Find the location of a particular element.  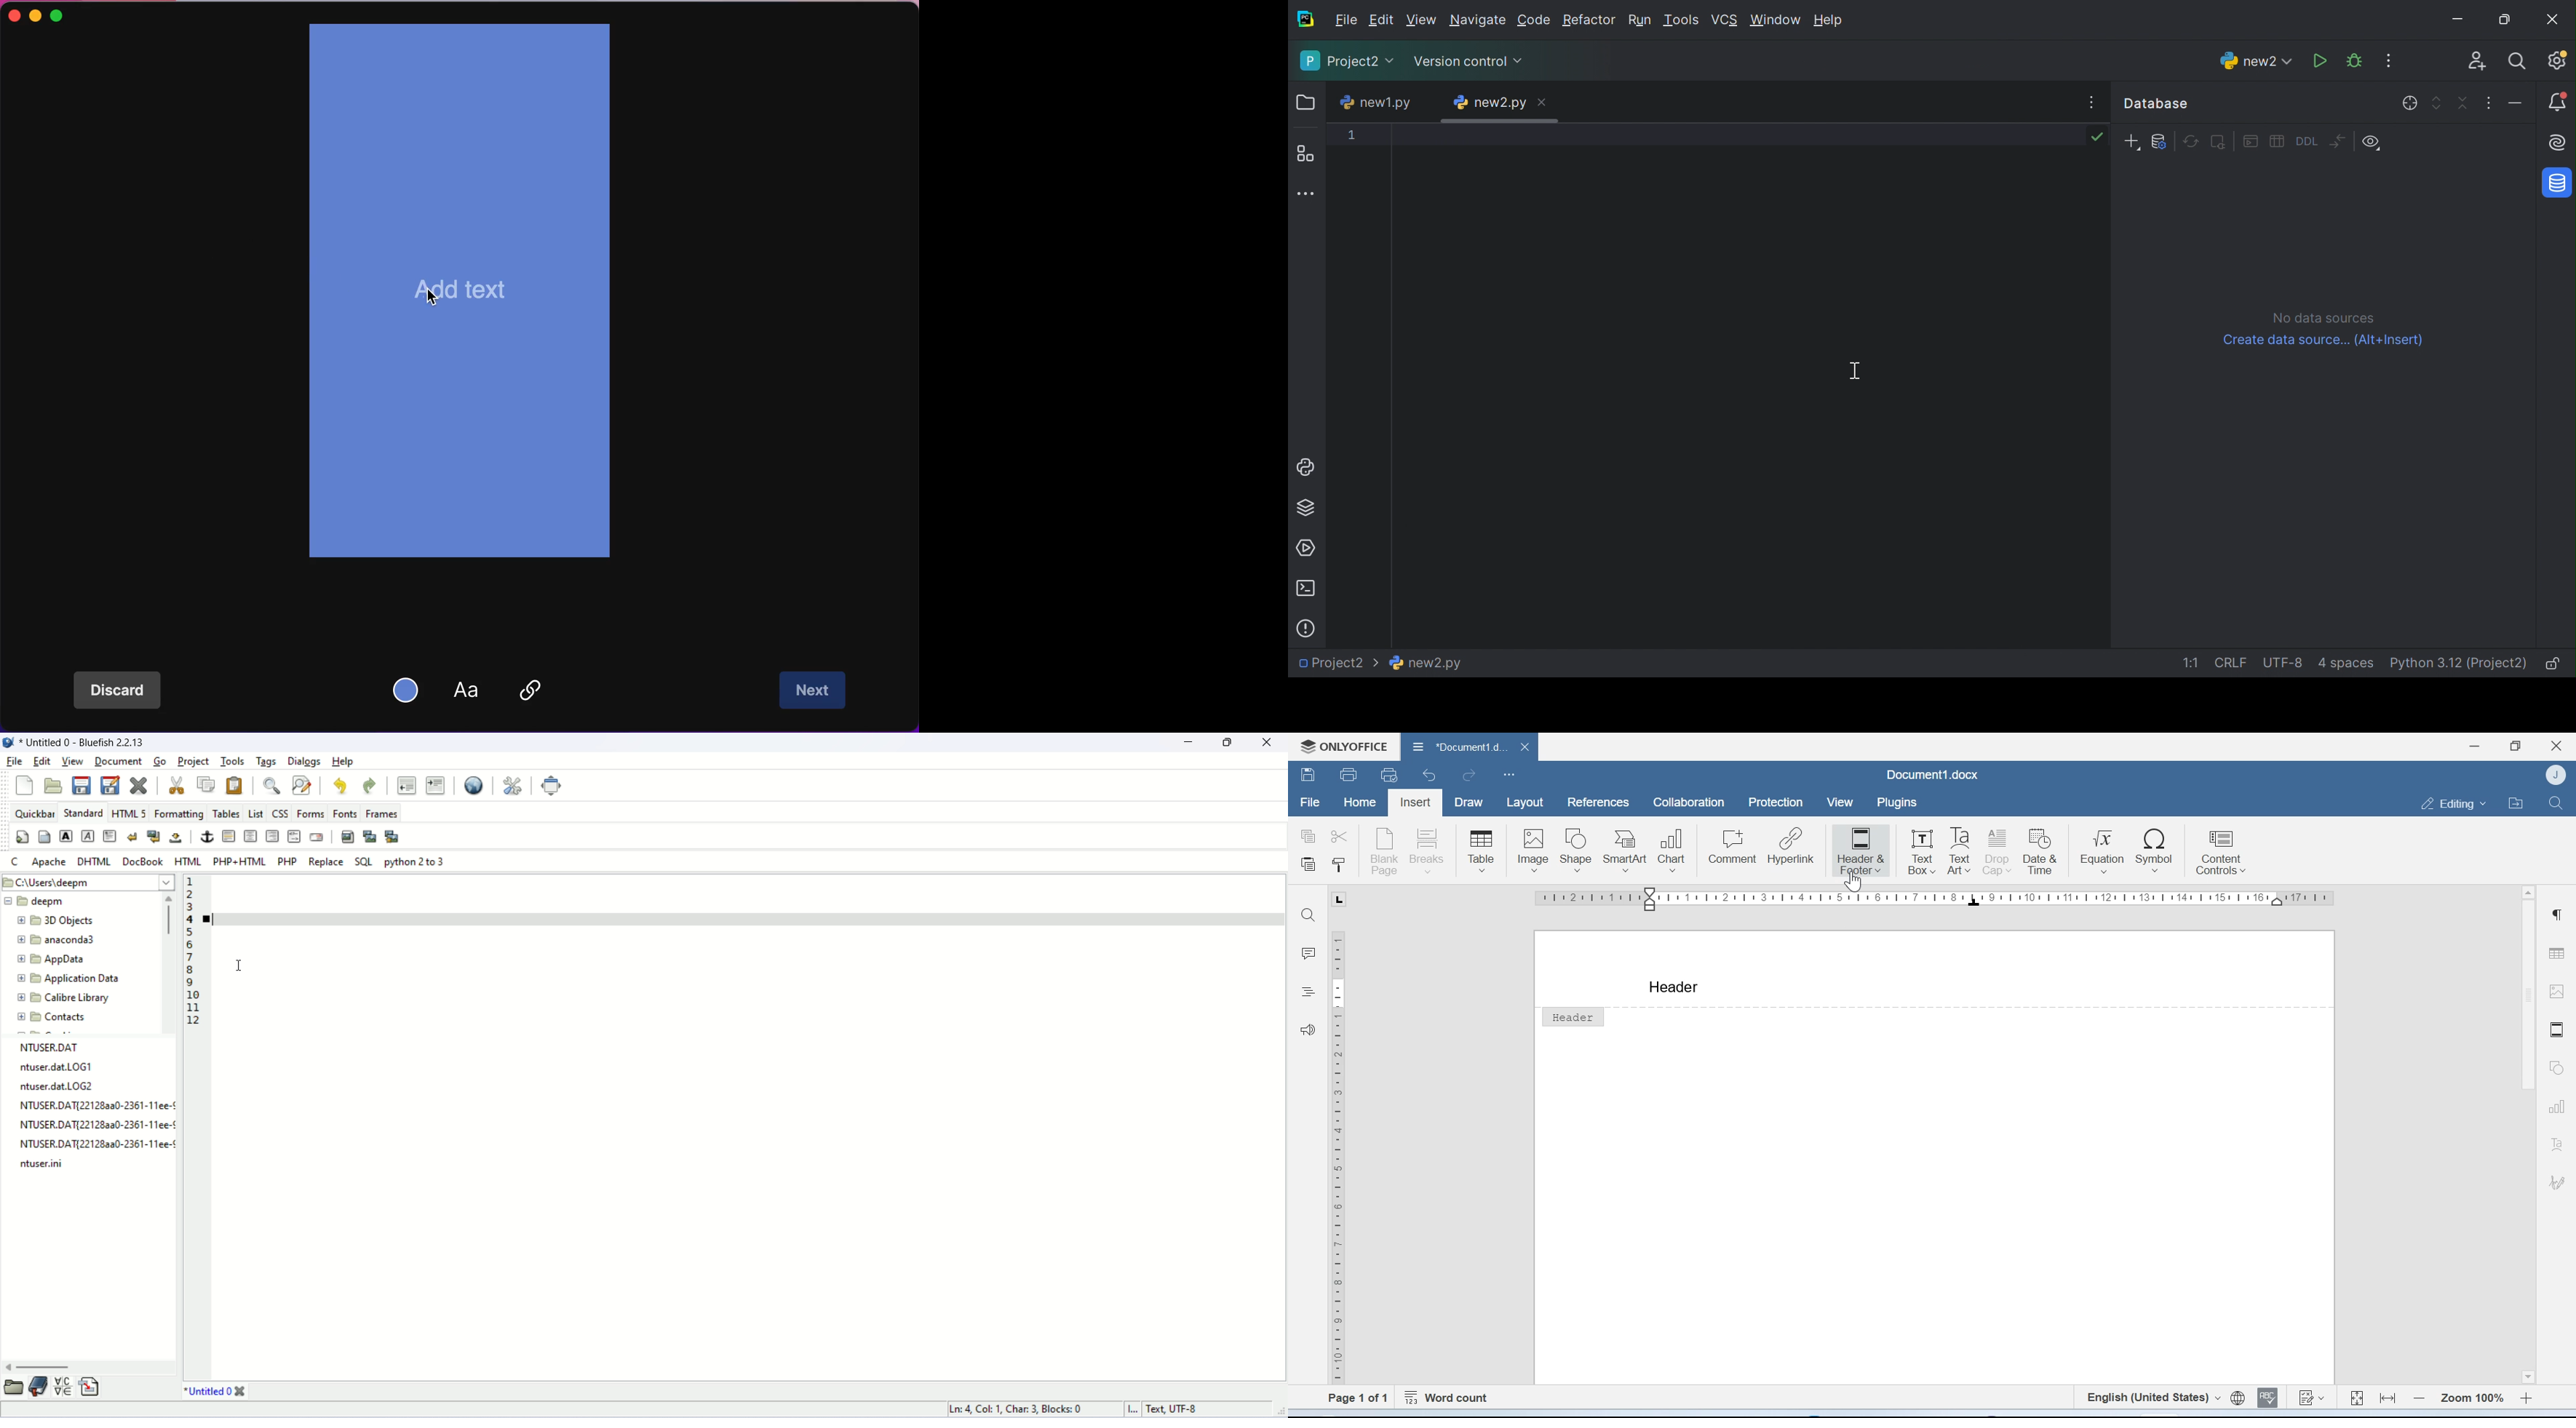

Editing is located at coordinates (2450, 802).